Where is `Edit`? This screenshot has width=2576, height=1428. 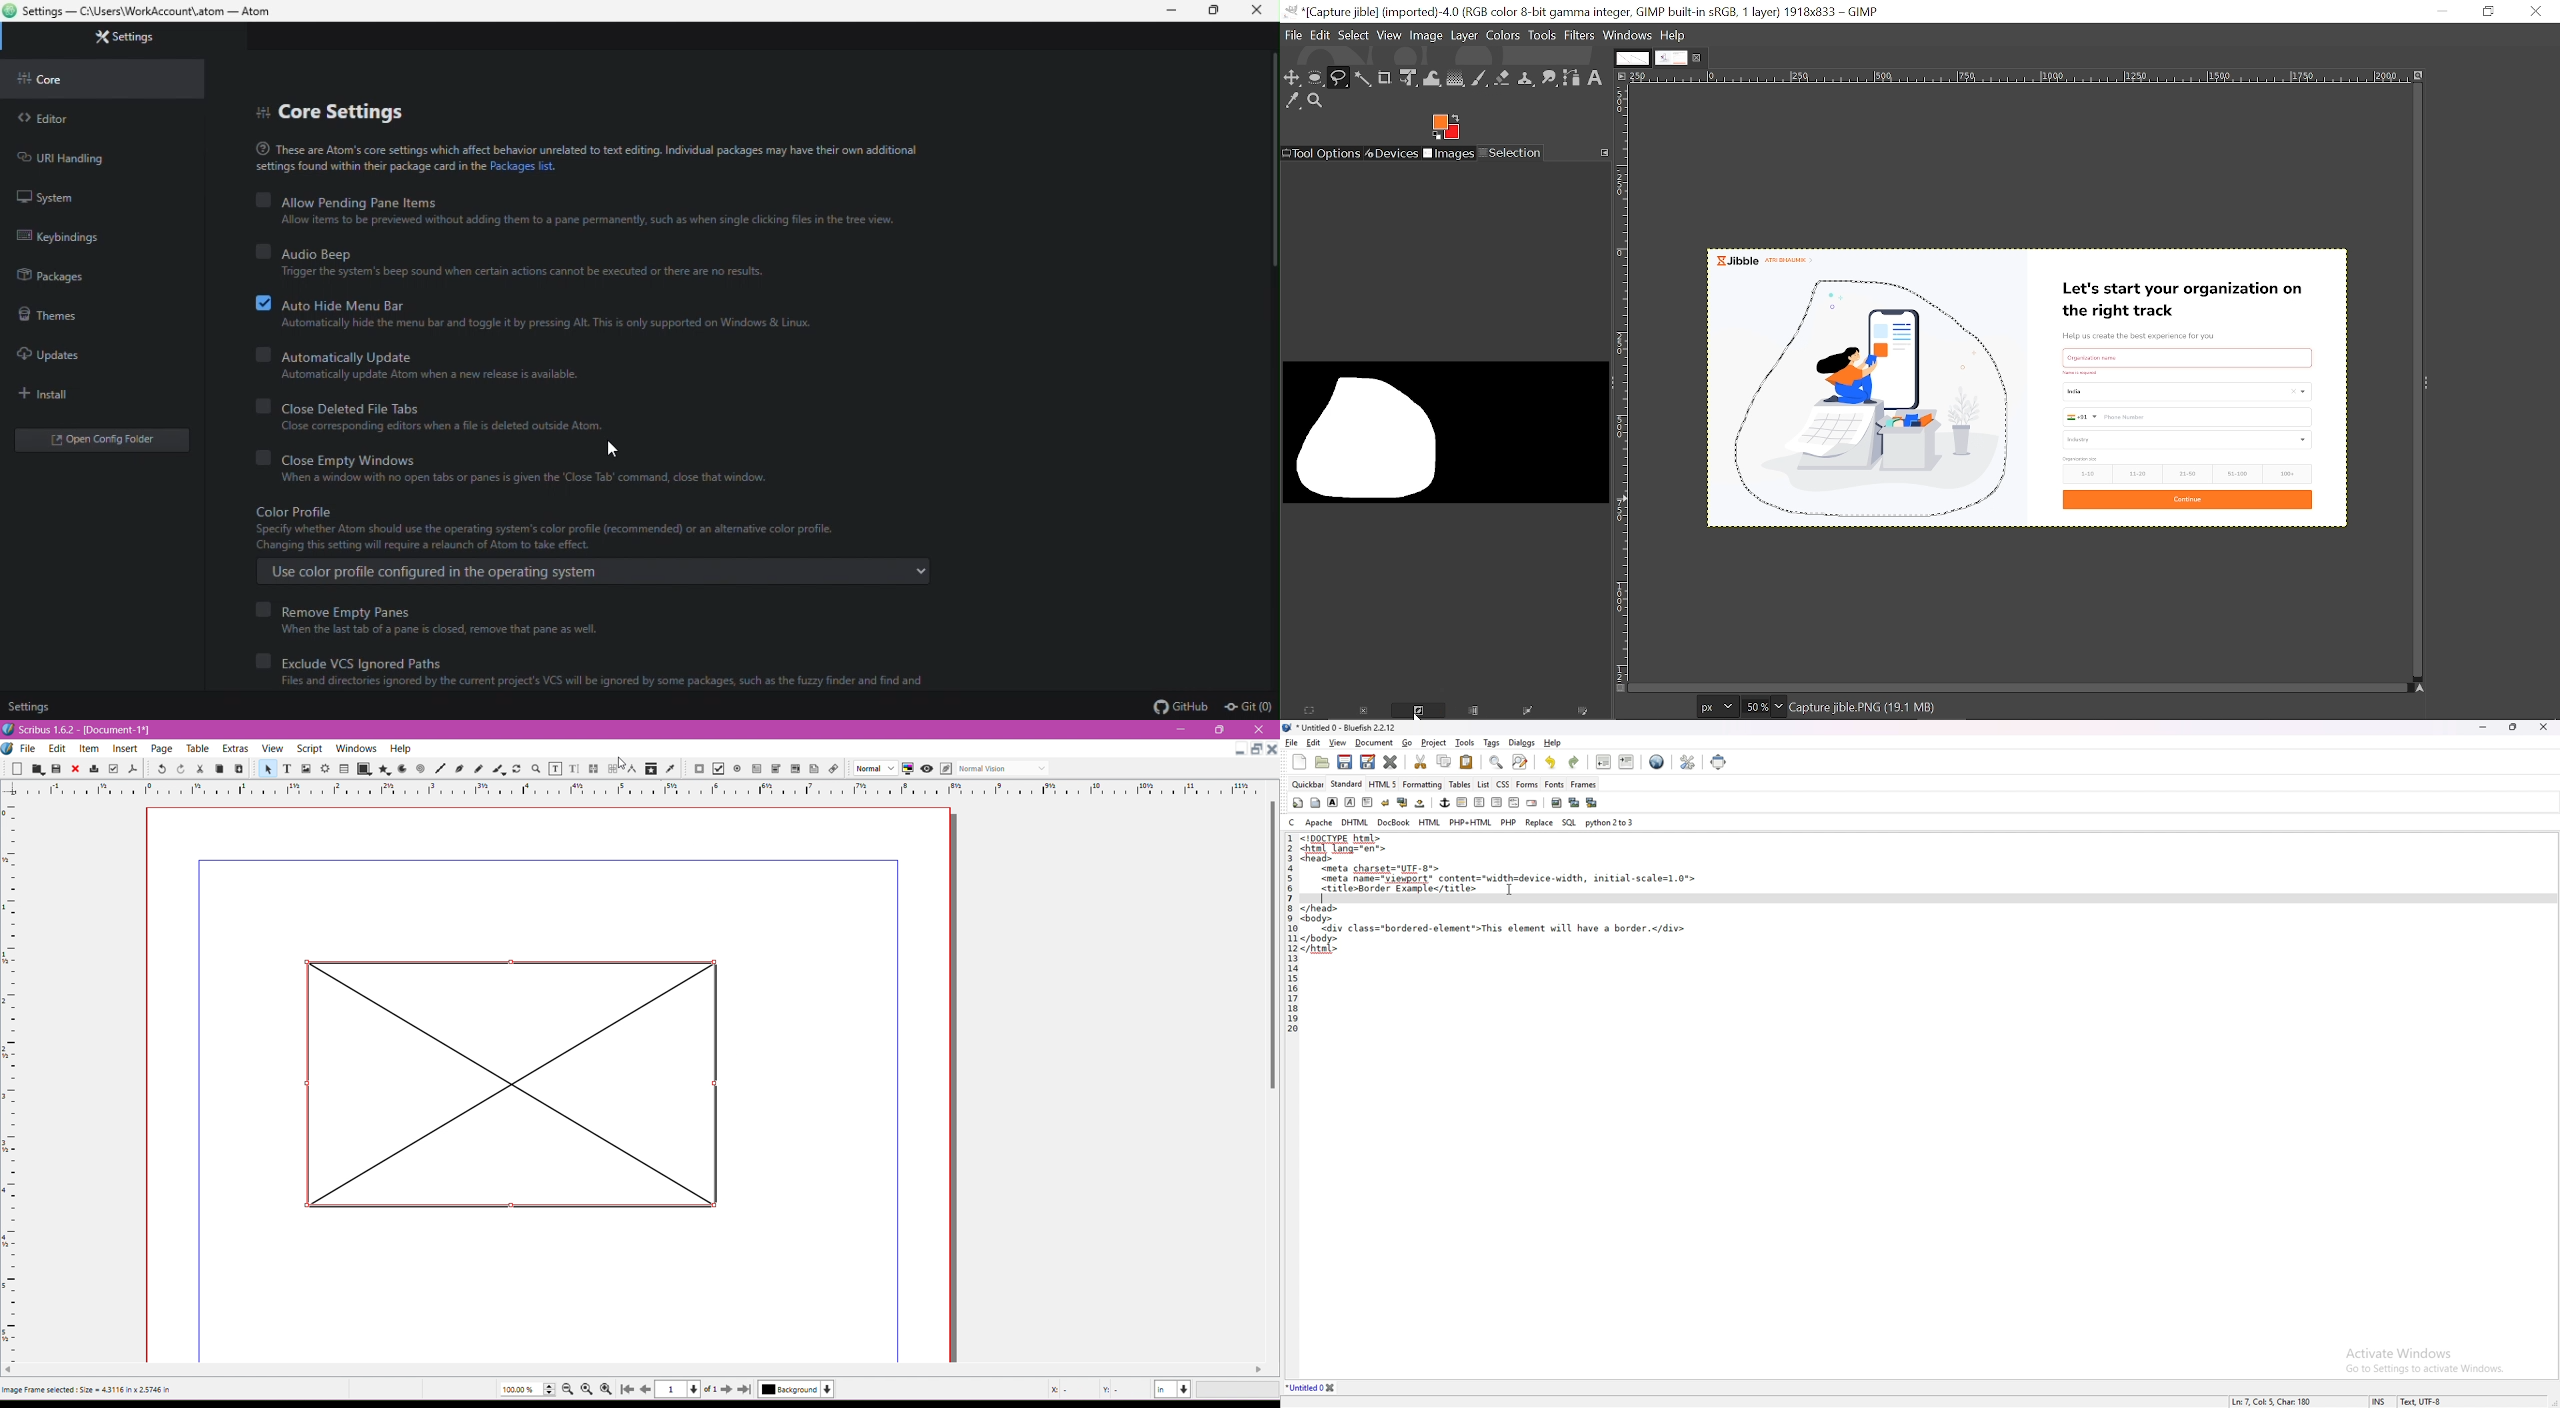
Edit is located at coordinates (57, 749).